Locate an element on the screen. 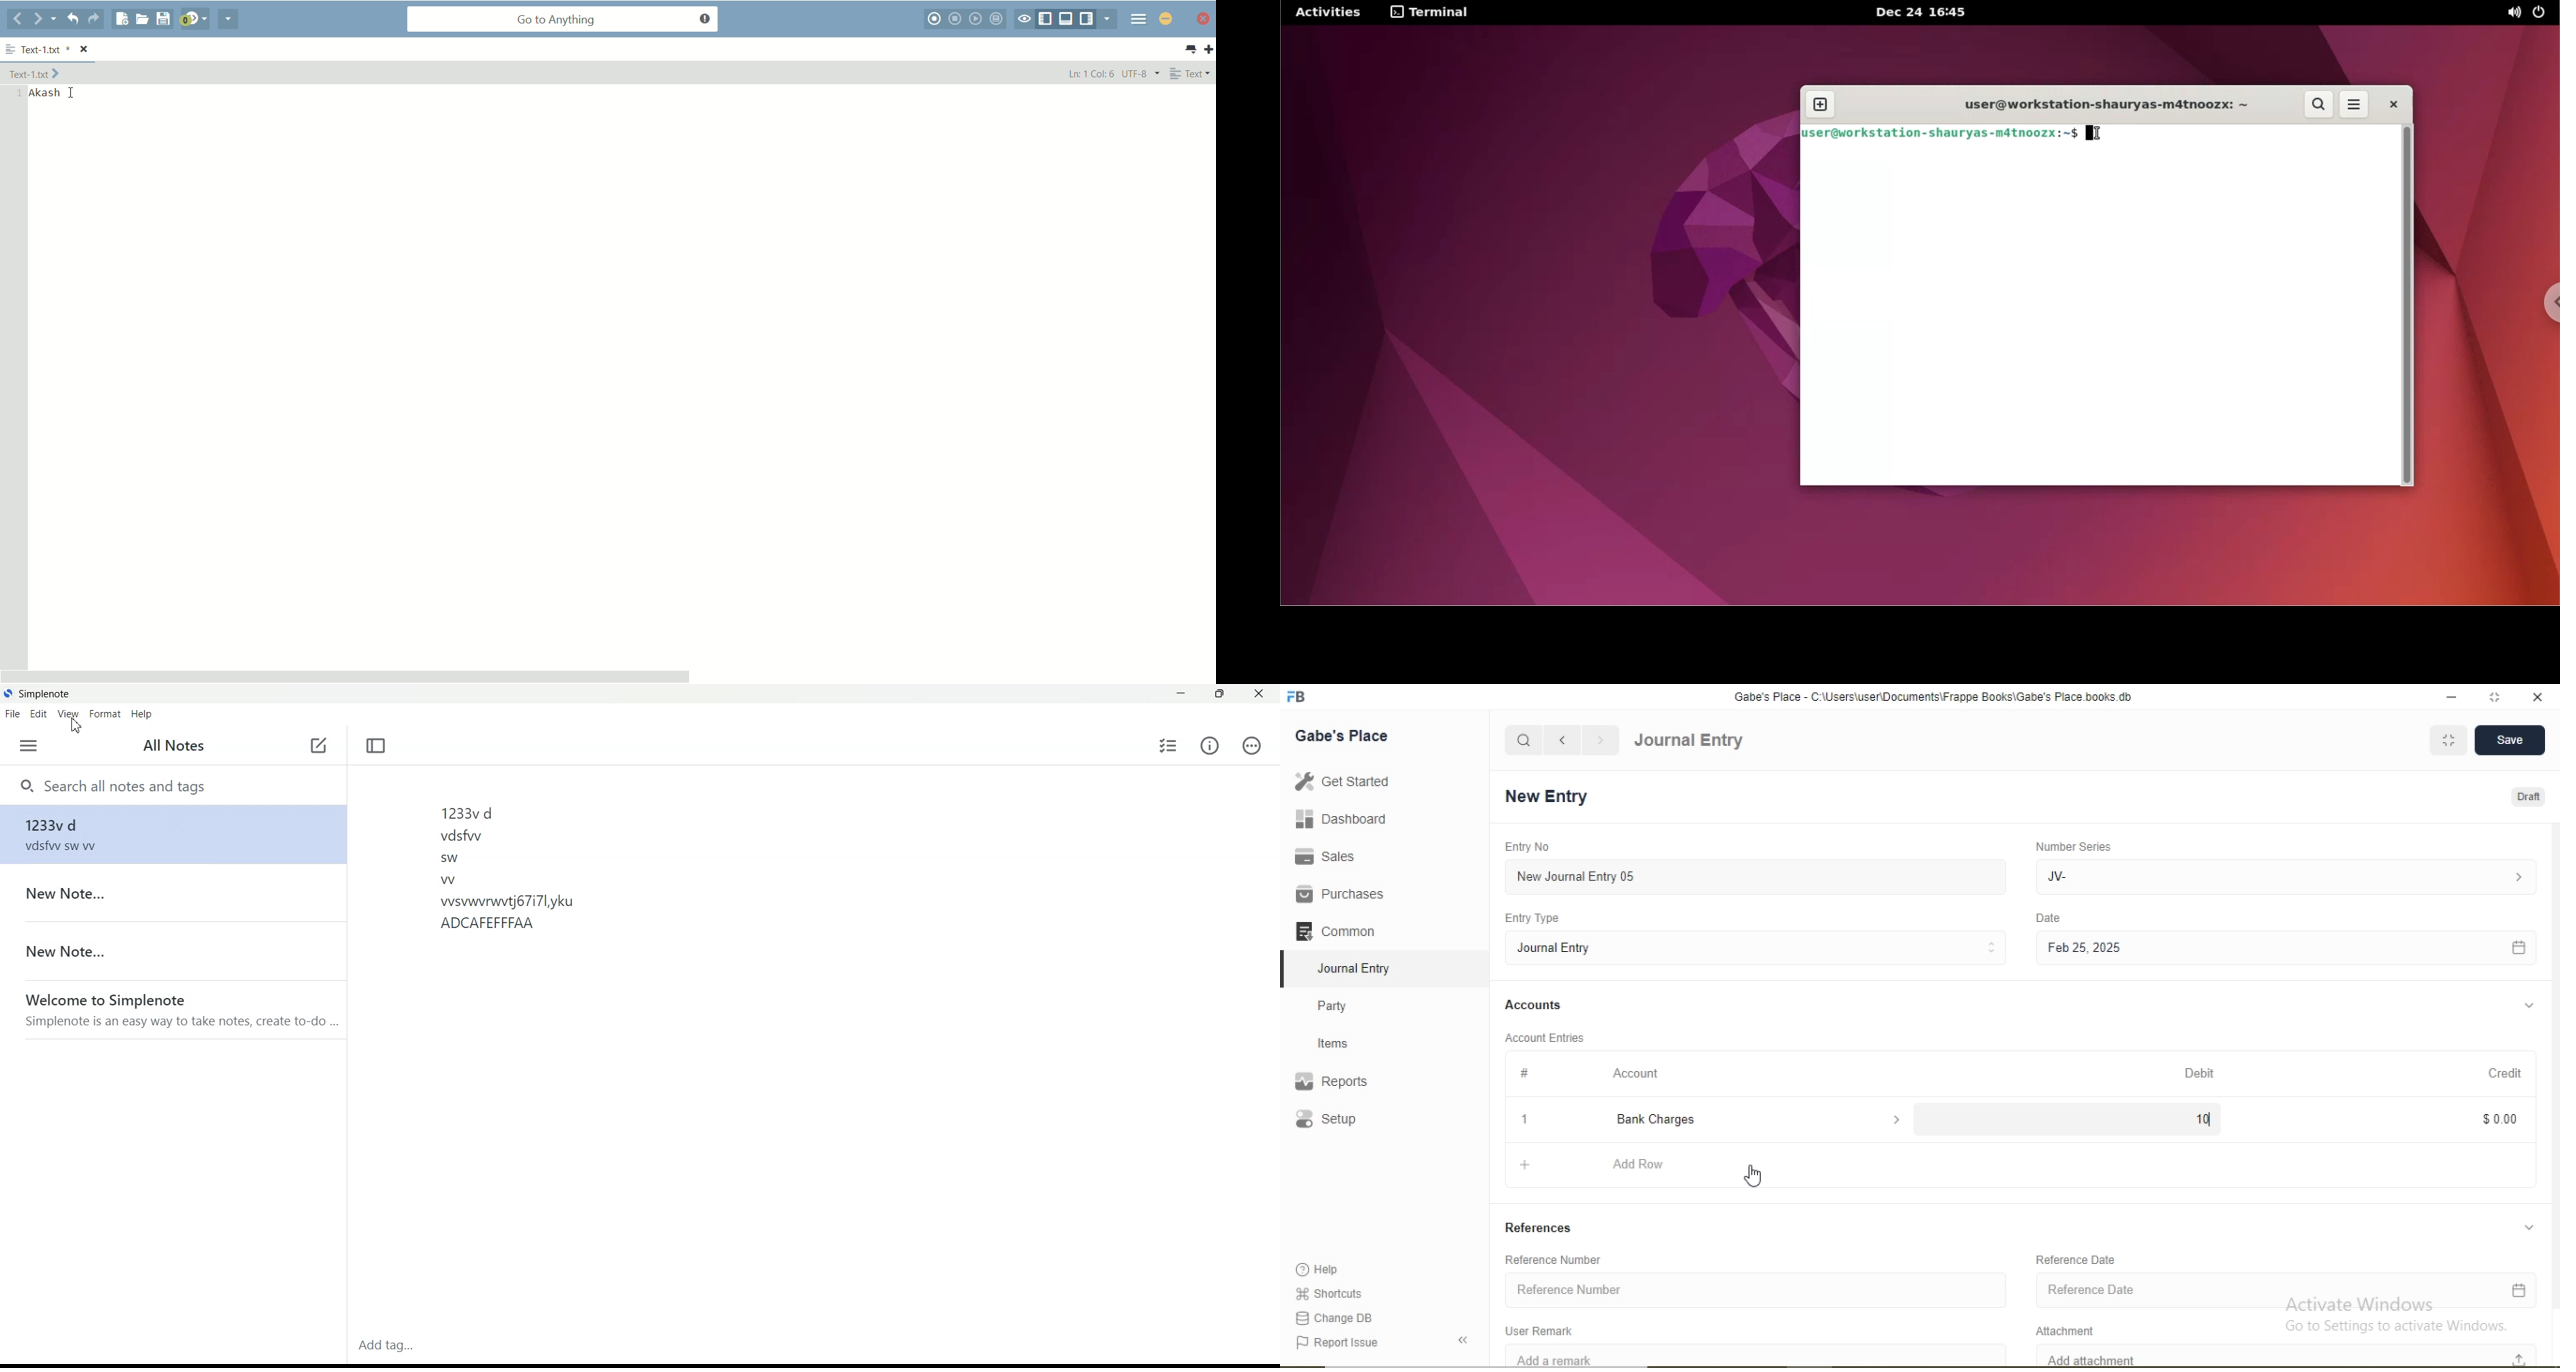  Draft is located at coordinates (2530, 798).